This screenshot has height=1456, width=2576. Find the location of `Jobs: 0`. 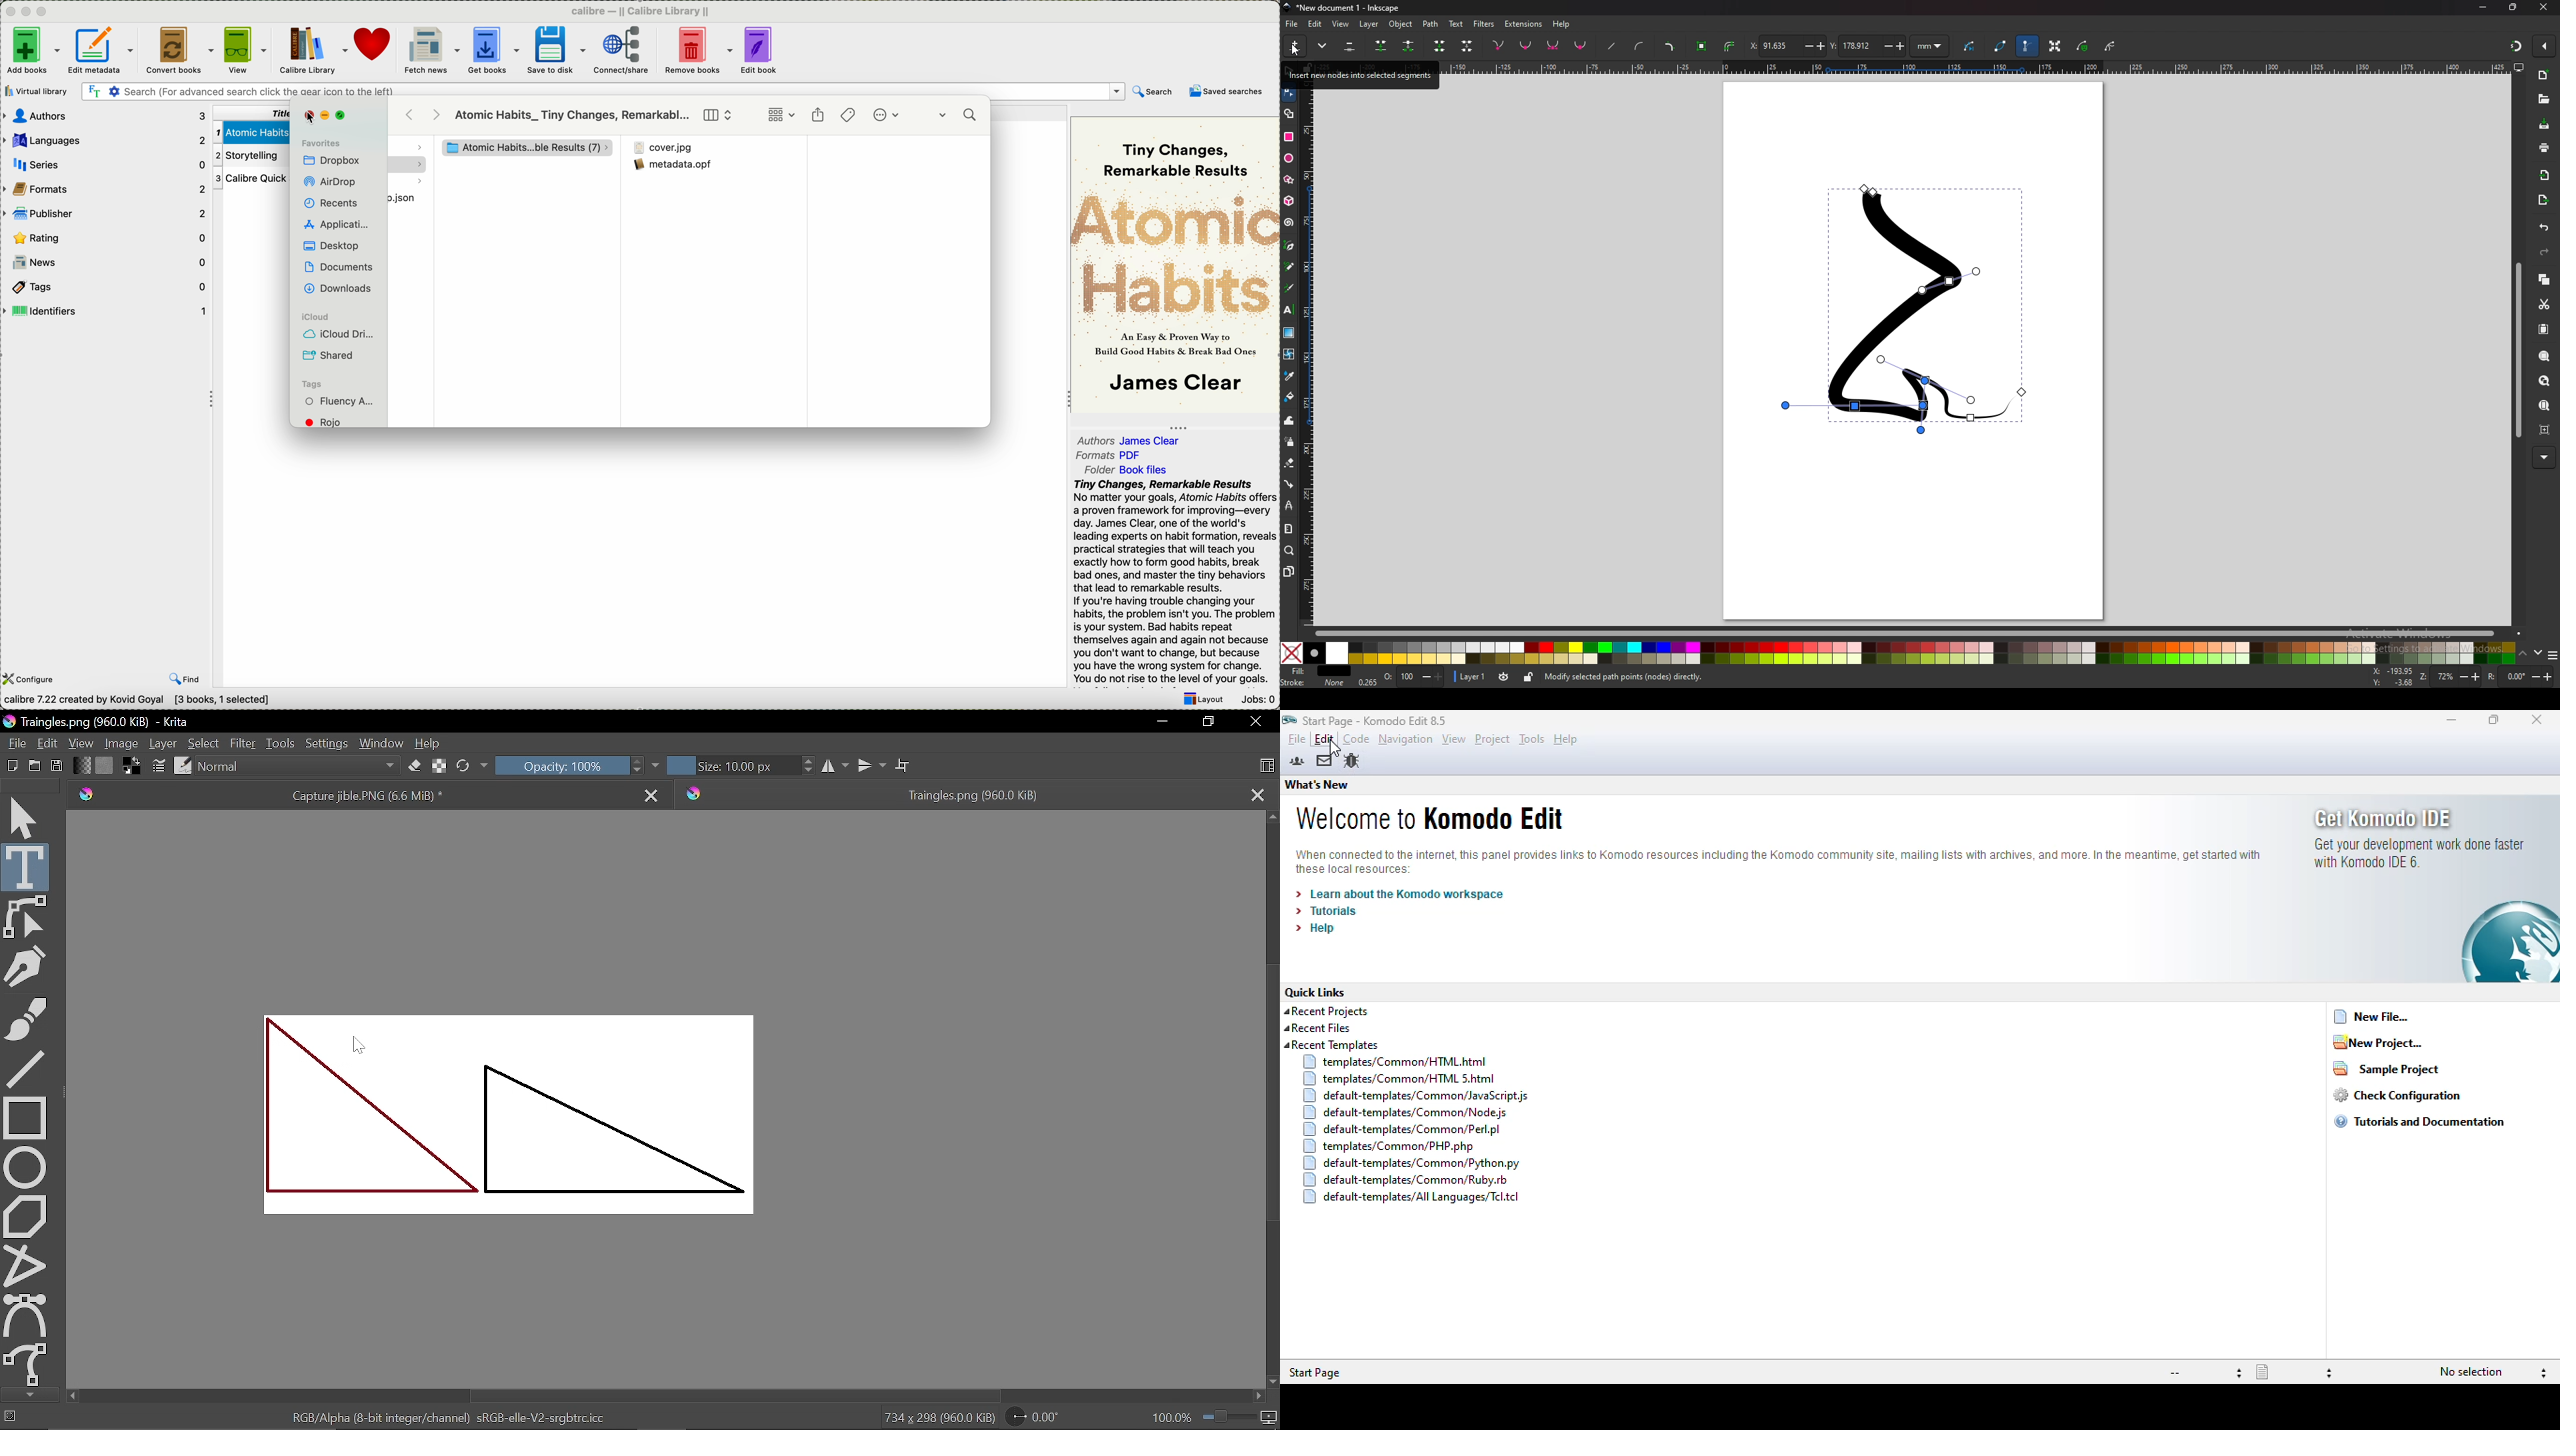

Jobs: 0 is located at coordinates (1257, 701).